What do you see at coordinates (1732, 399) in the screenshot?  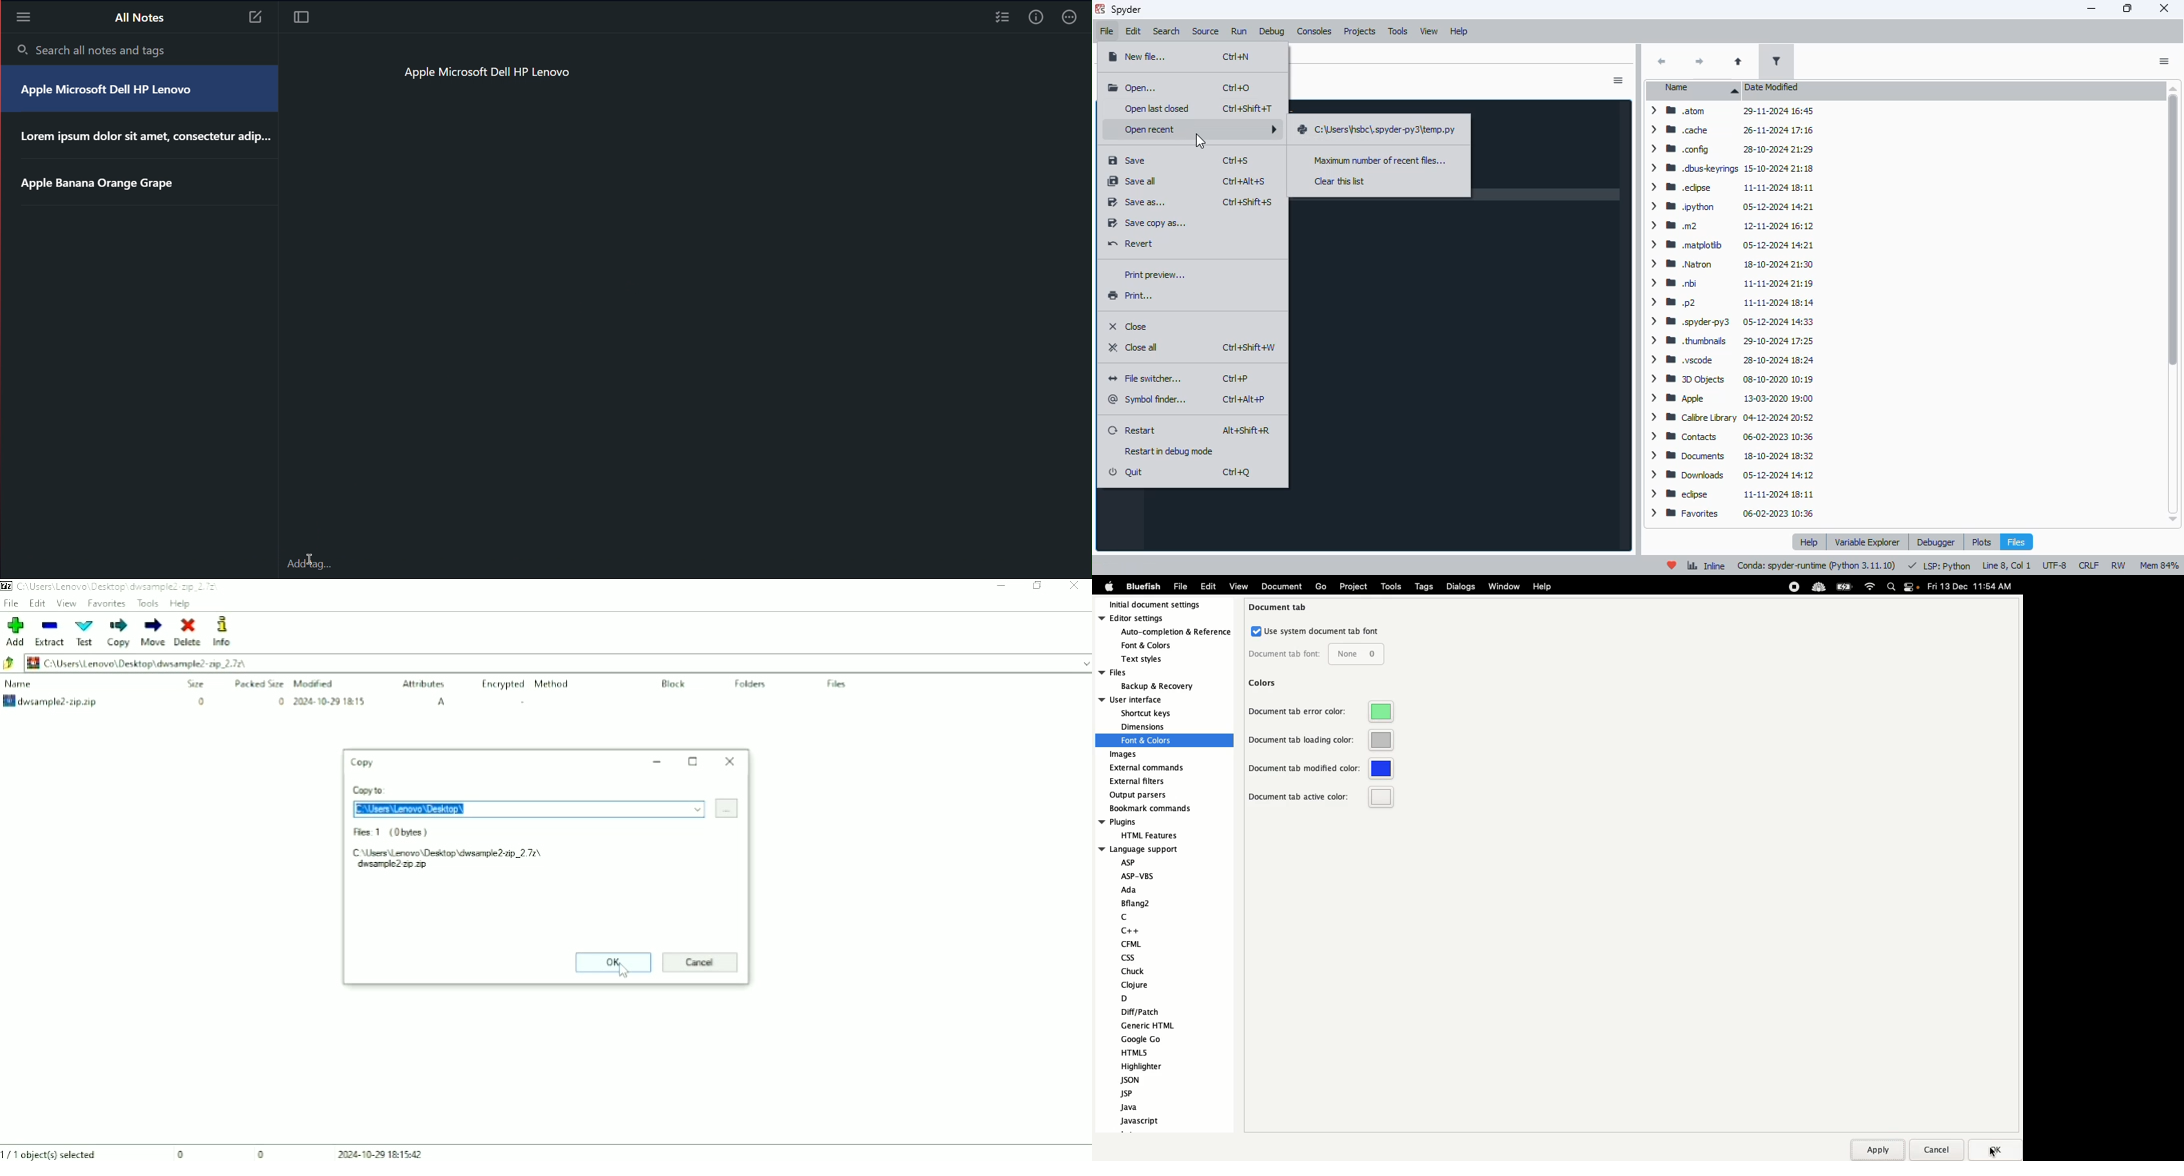 I see `> Wm Apple 13-03-2020 19:00` at bounding box center [1732, 399].